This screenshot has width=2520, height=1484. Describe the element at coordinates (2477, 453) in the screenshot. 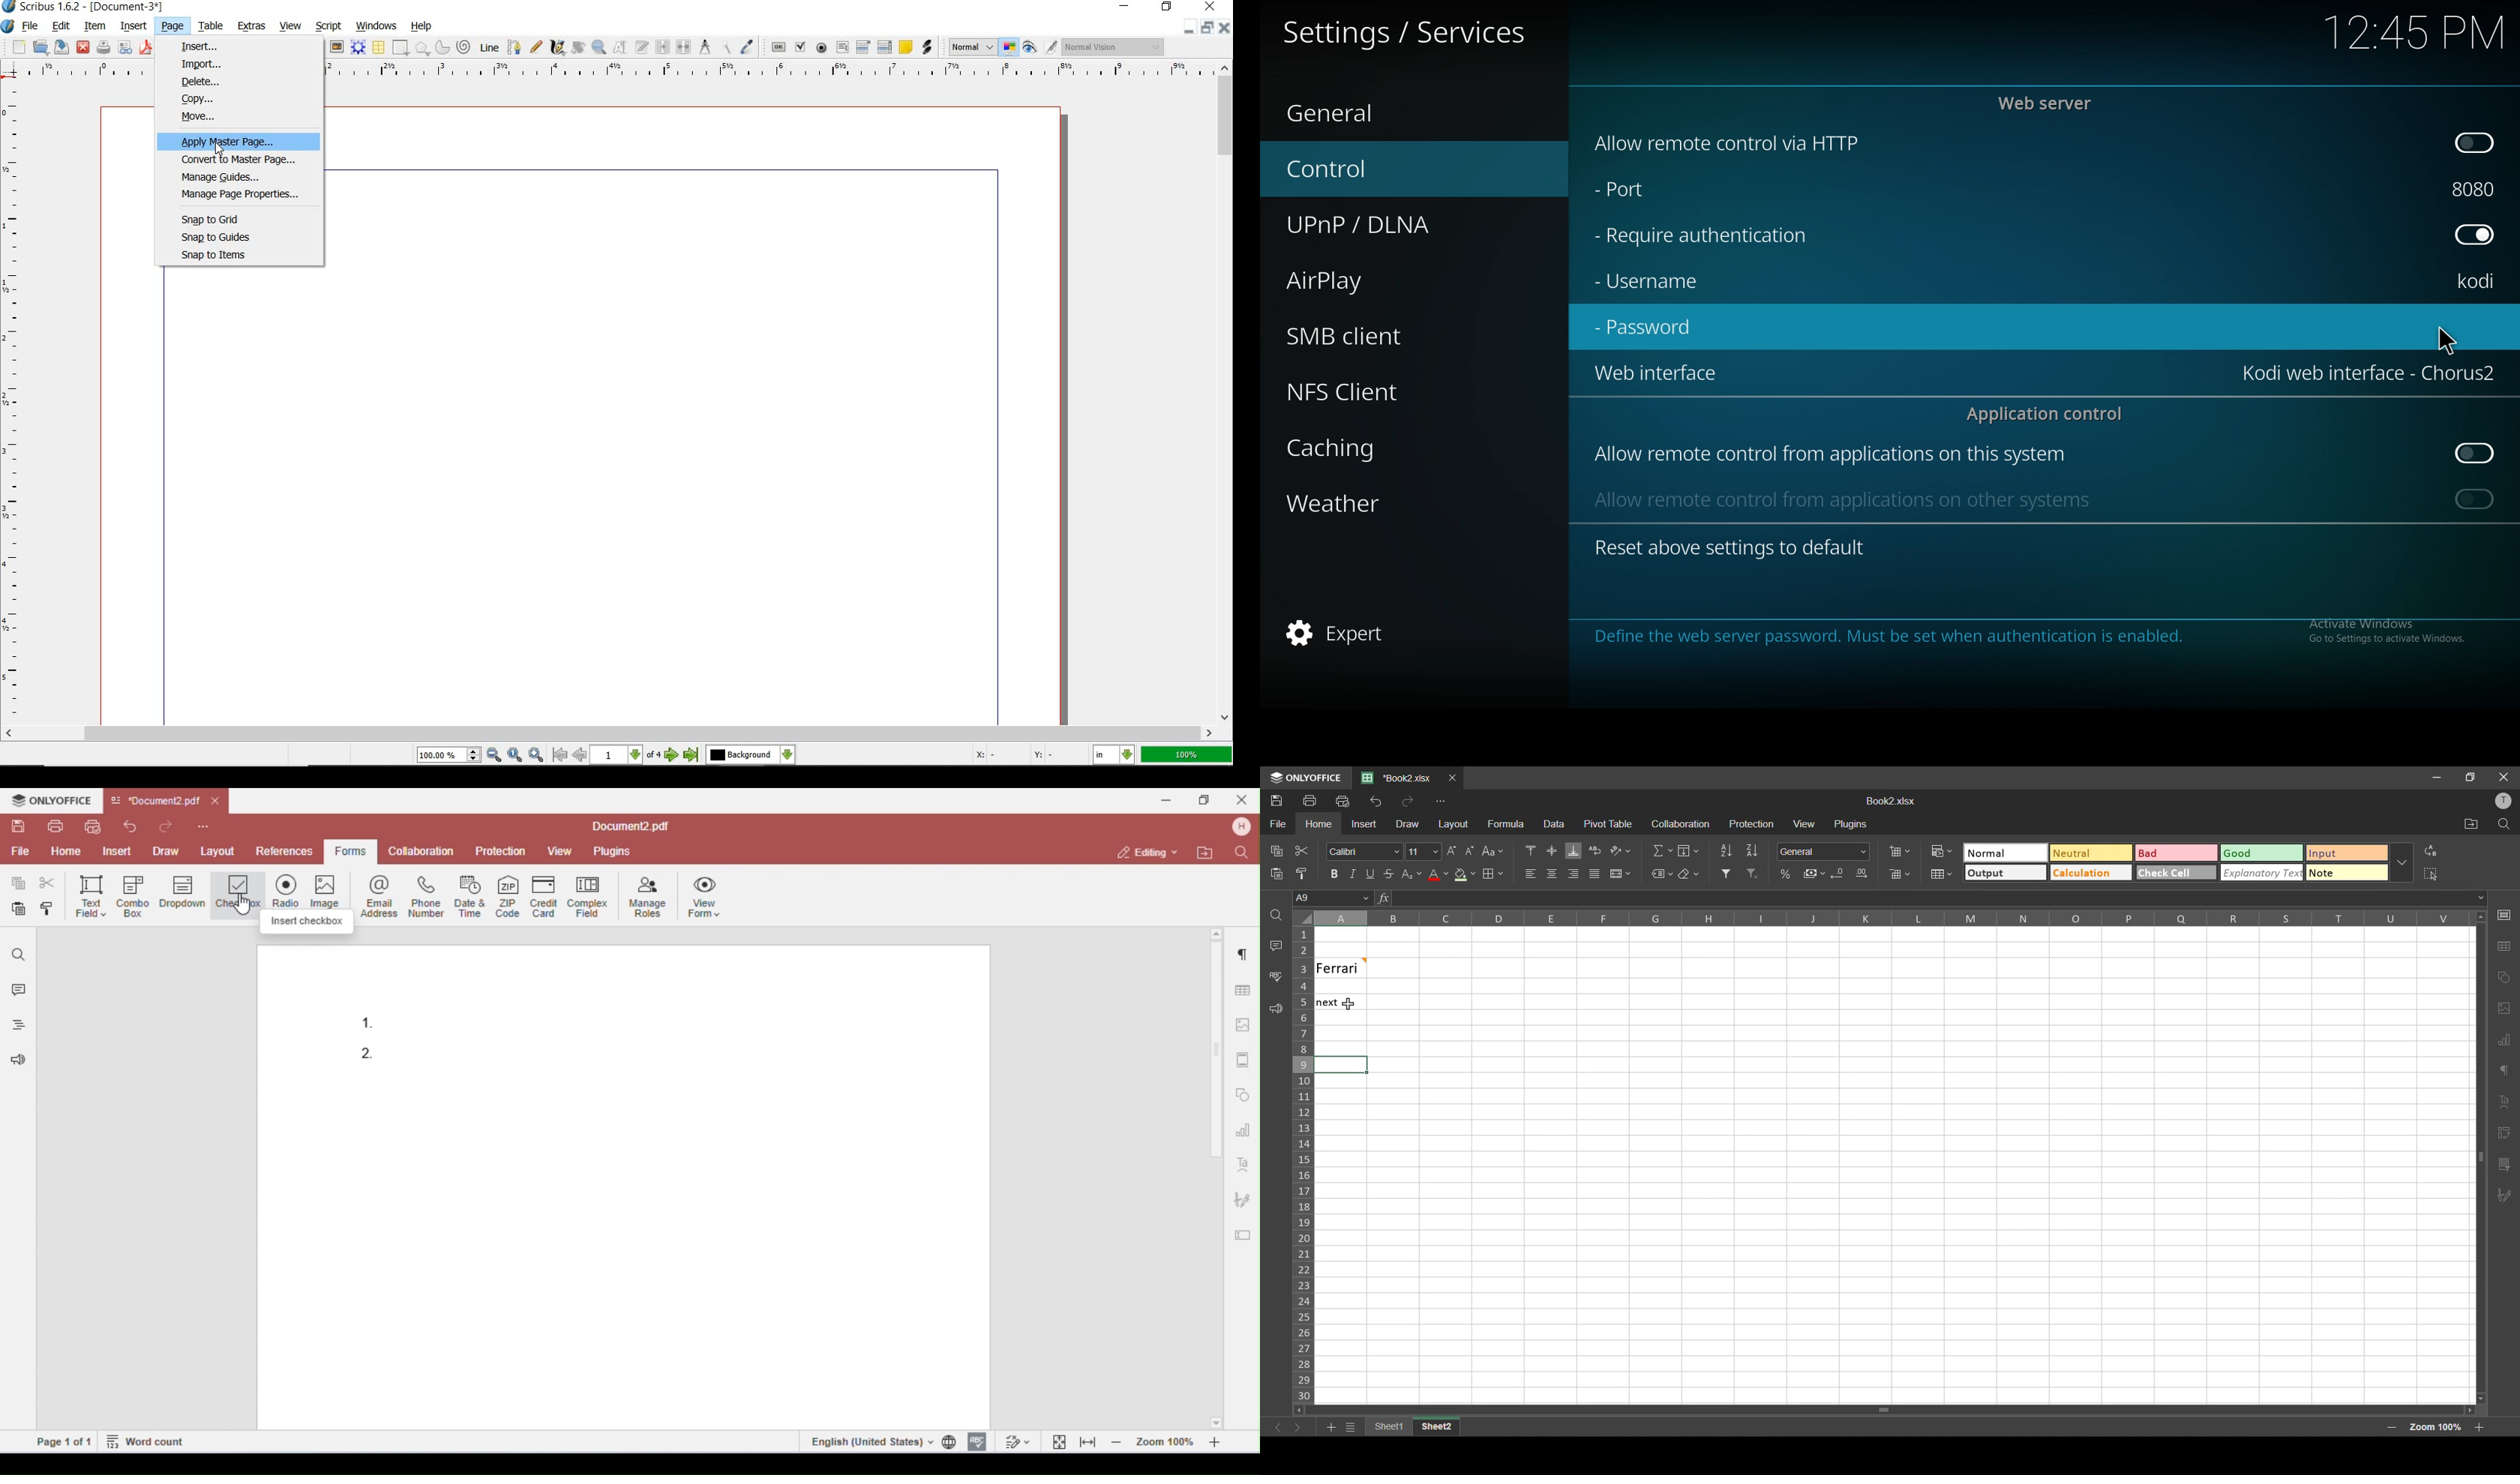

I see `off` at that location.